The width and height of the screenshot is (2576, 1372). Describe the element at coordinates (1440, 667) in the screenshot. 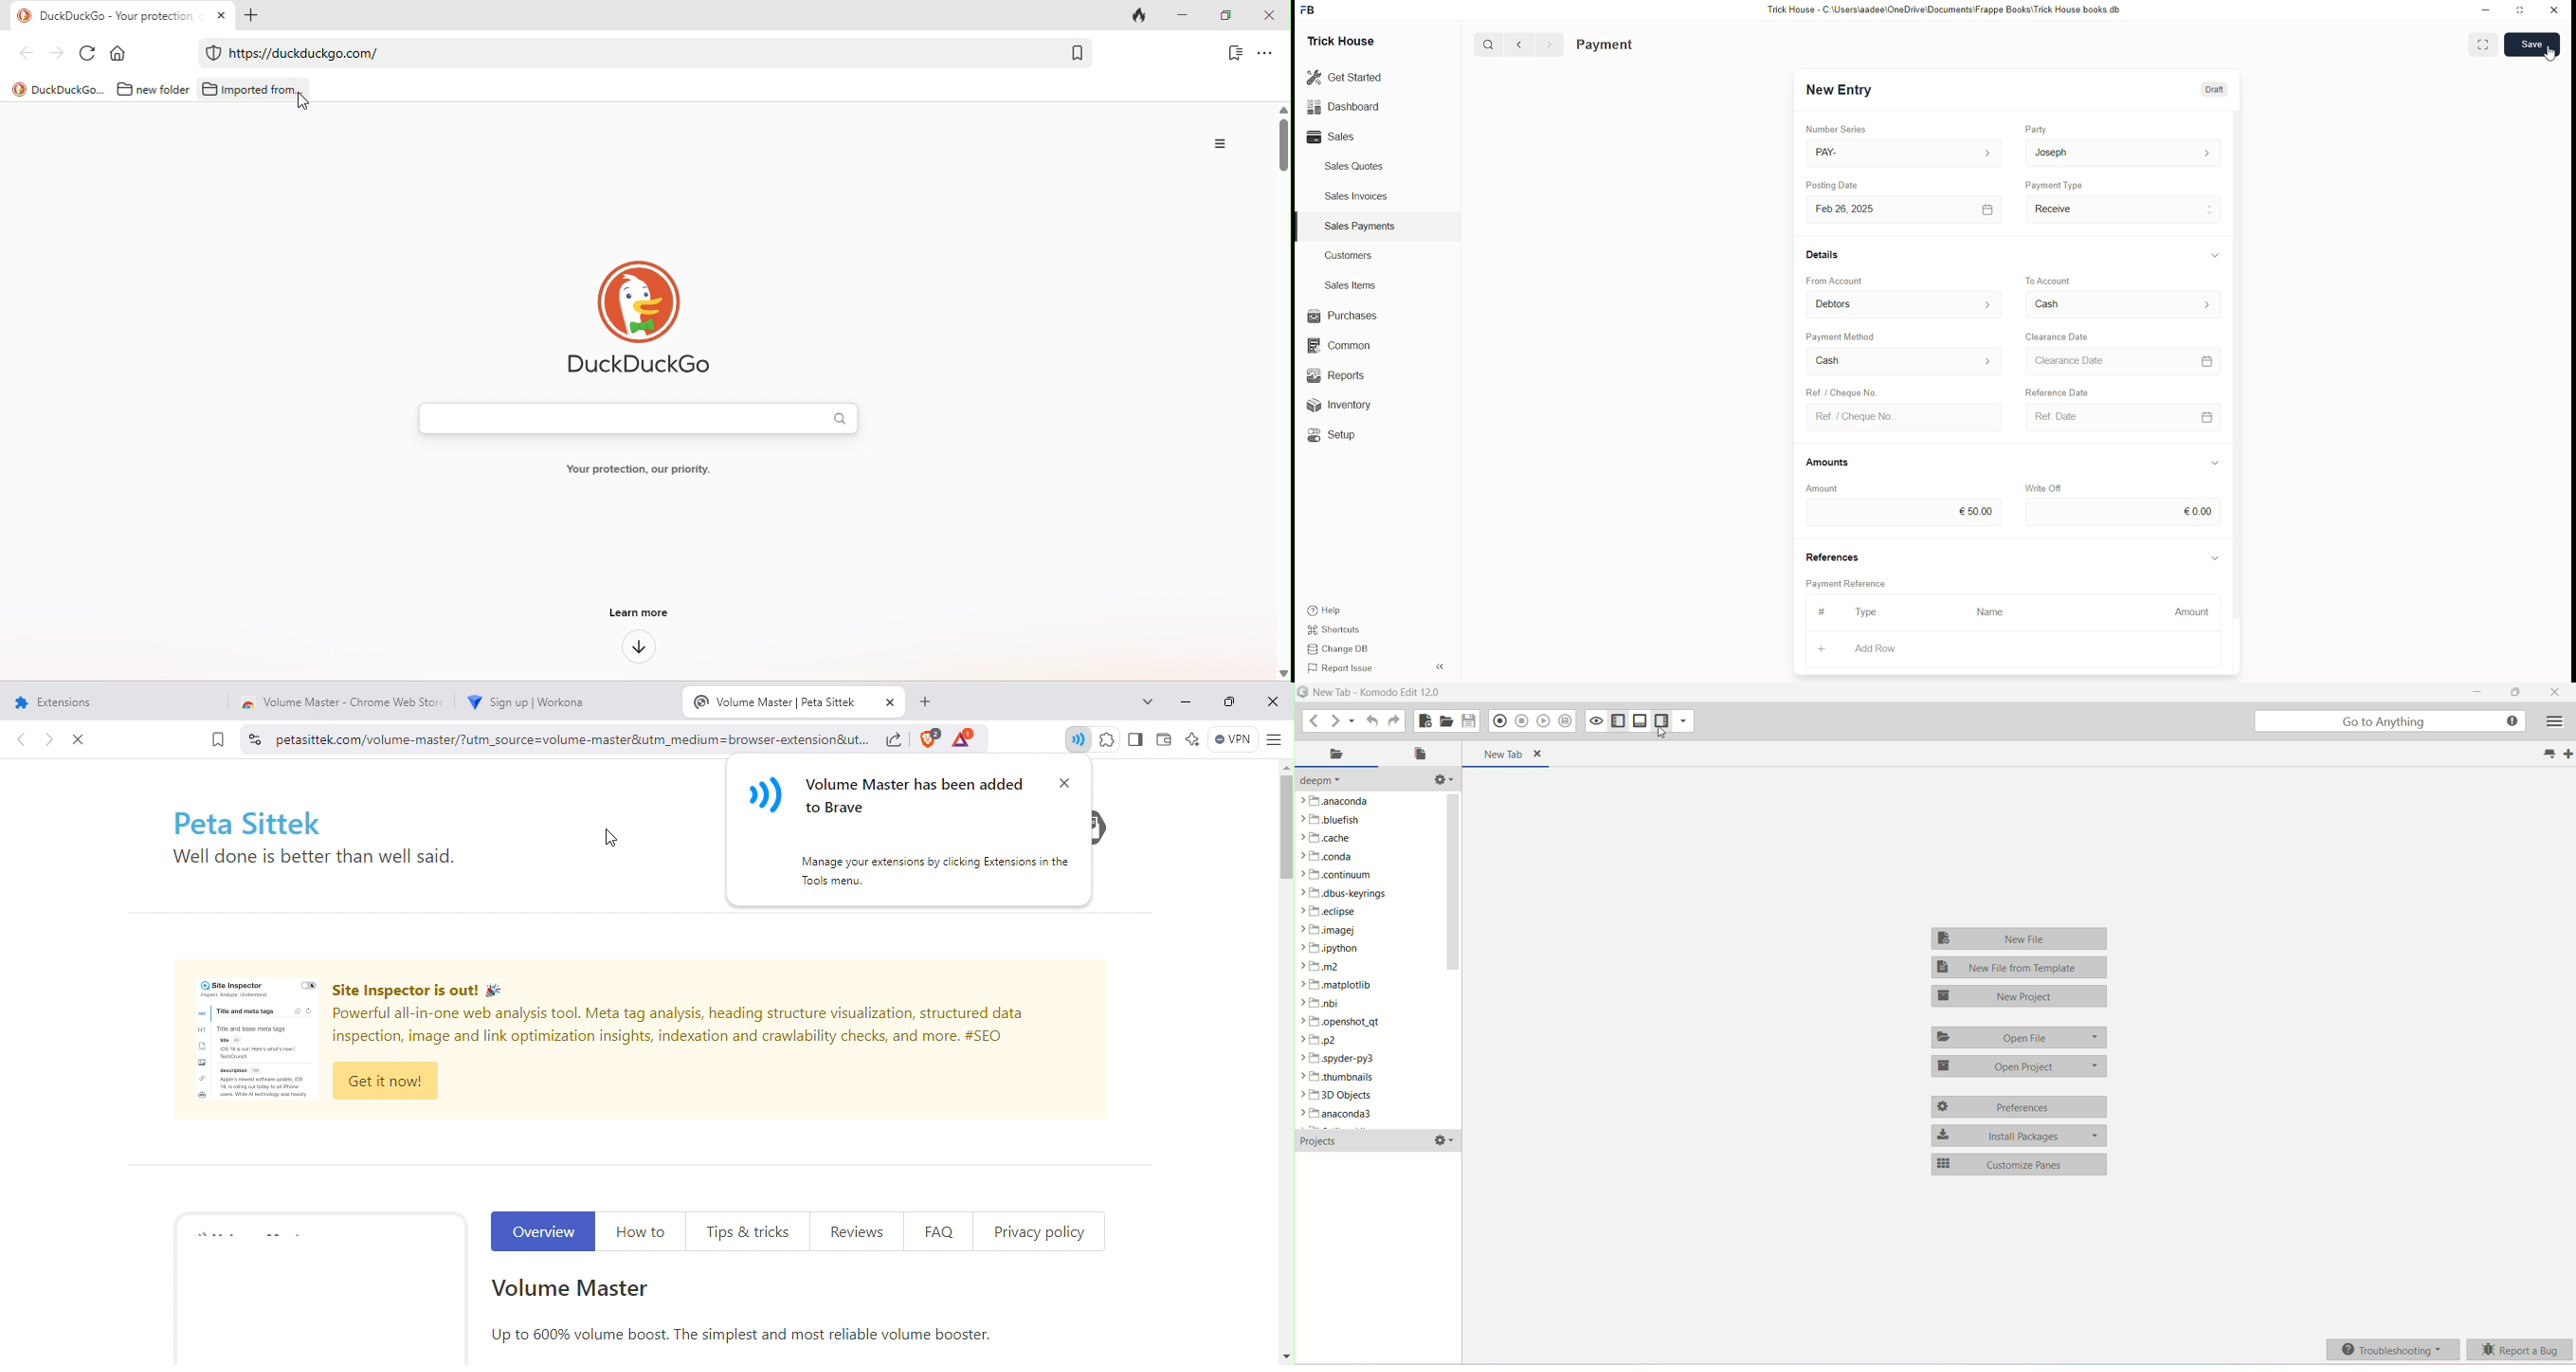

I see `Hide sidebar` at that location.